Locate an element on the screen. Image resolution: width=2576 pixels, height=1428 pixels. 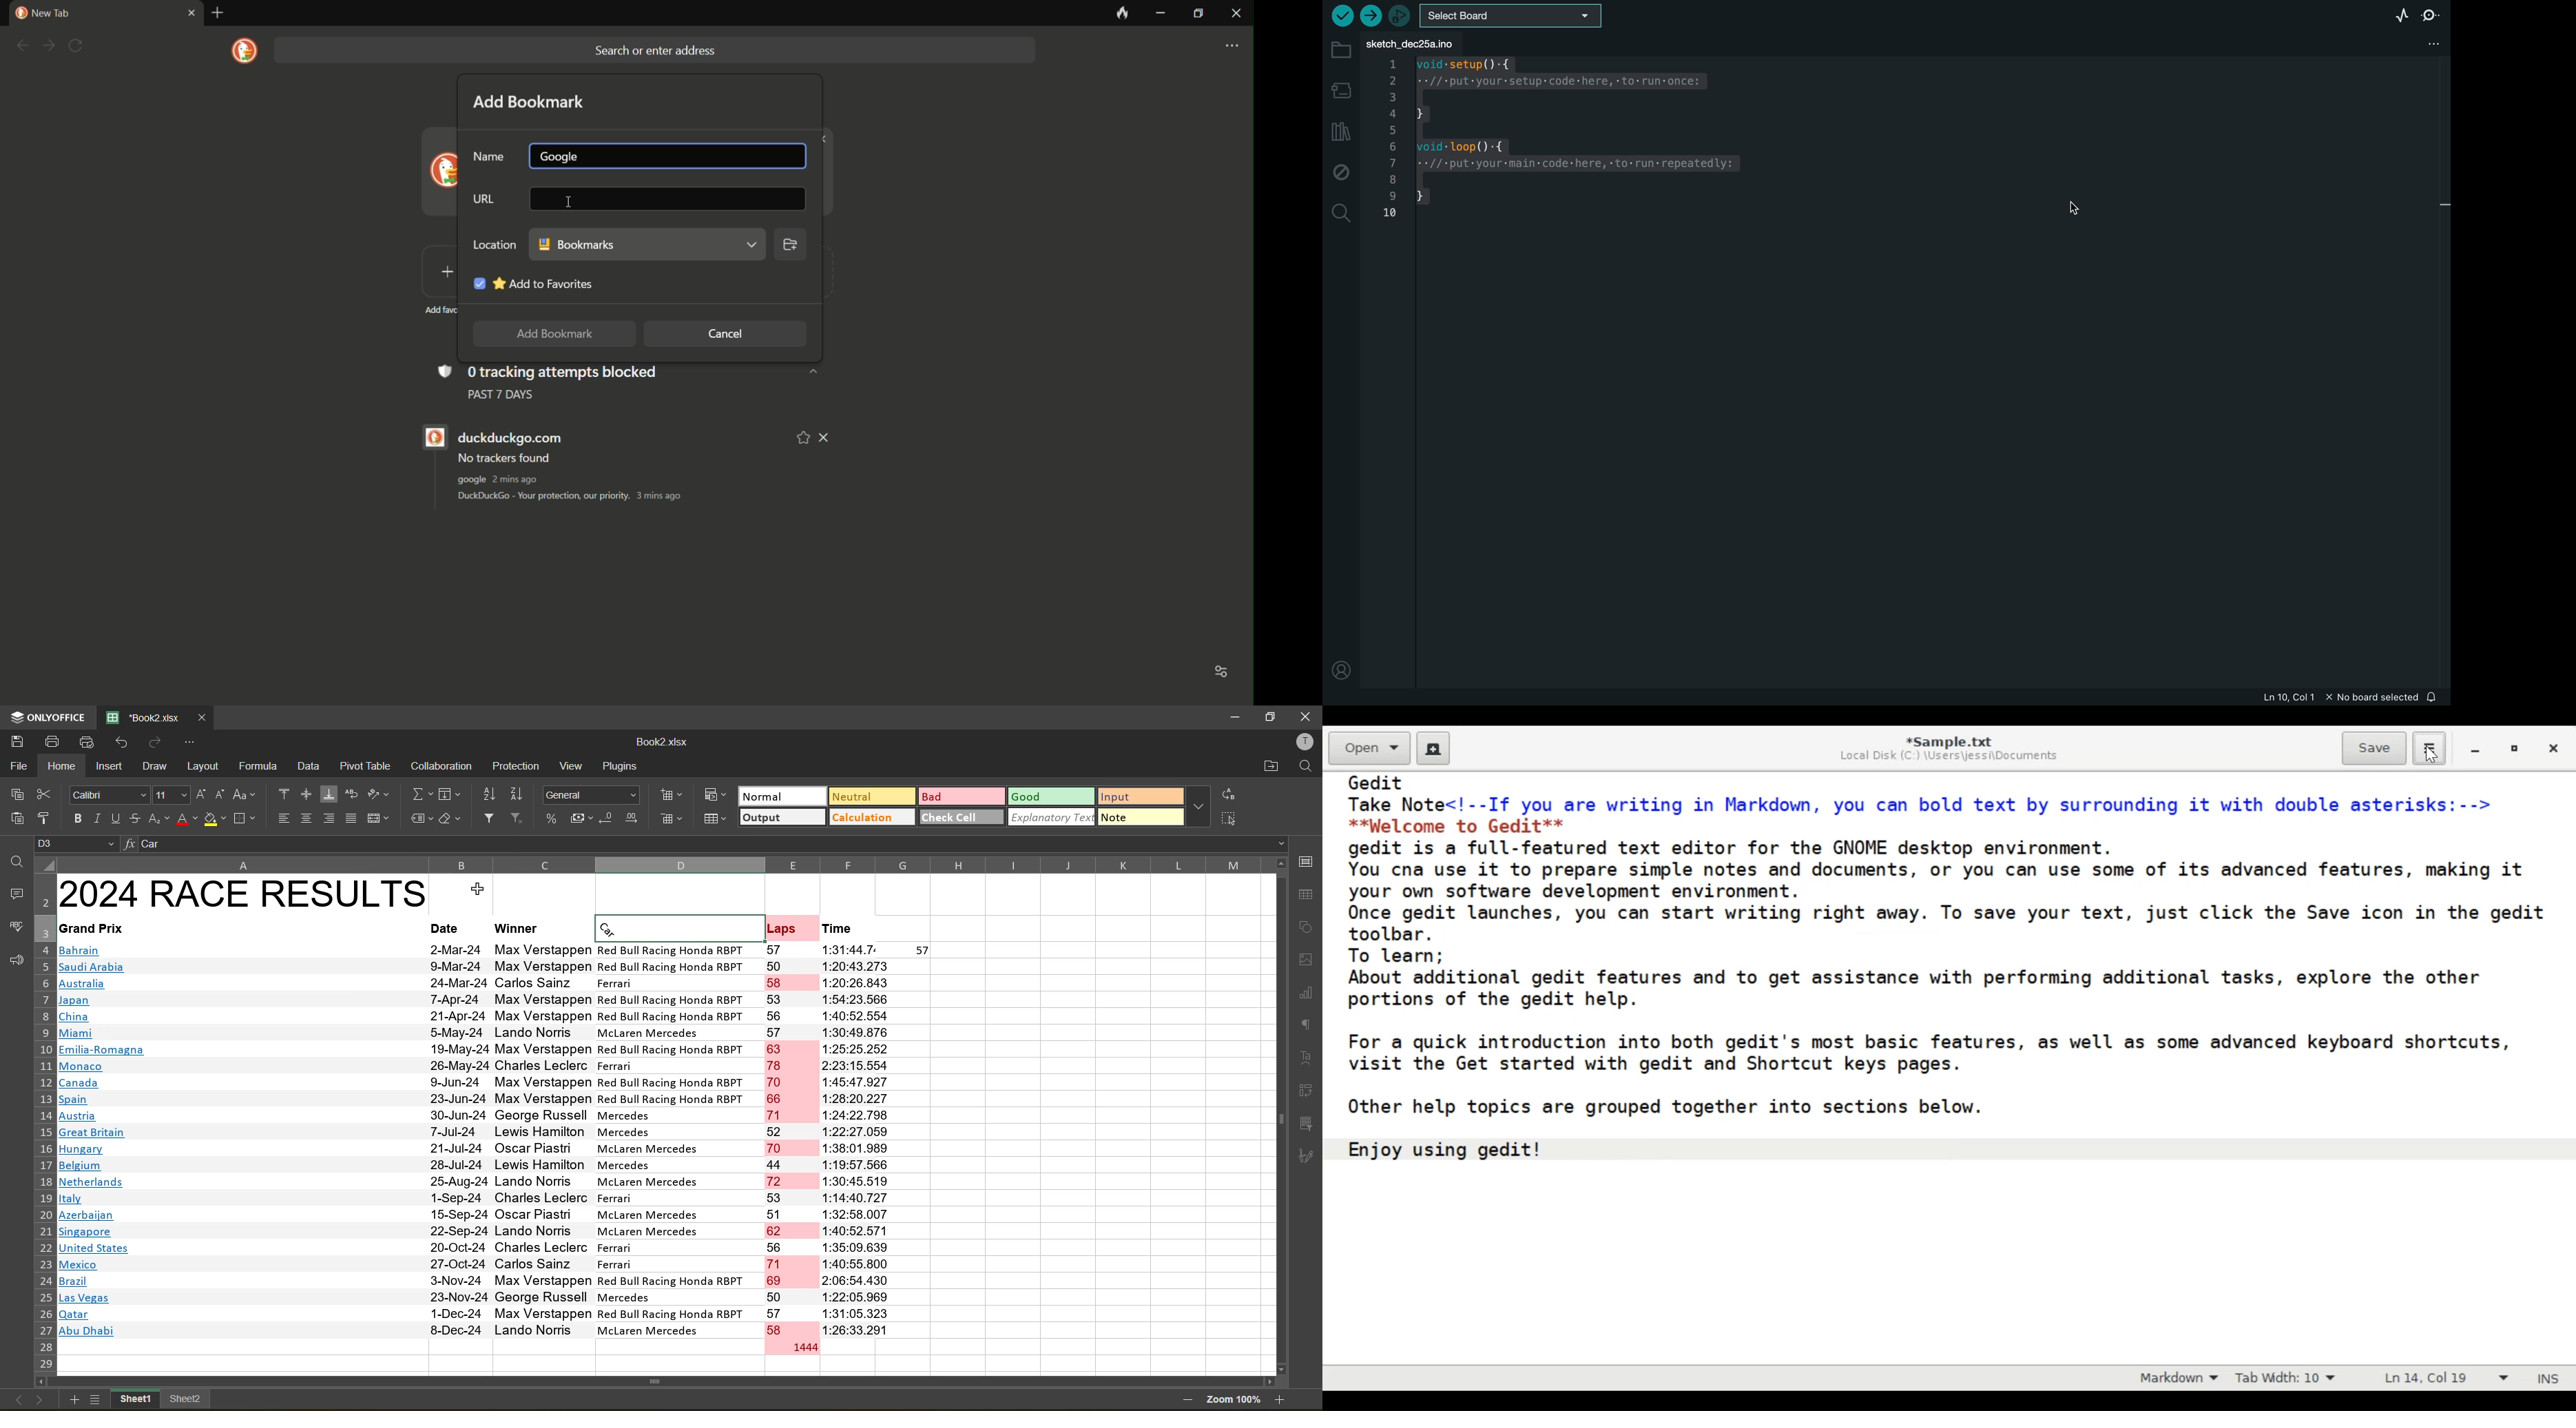
select all is located at coordinates (1233, 819).